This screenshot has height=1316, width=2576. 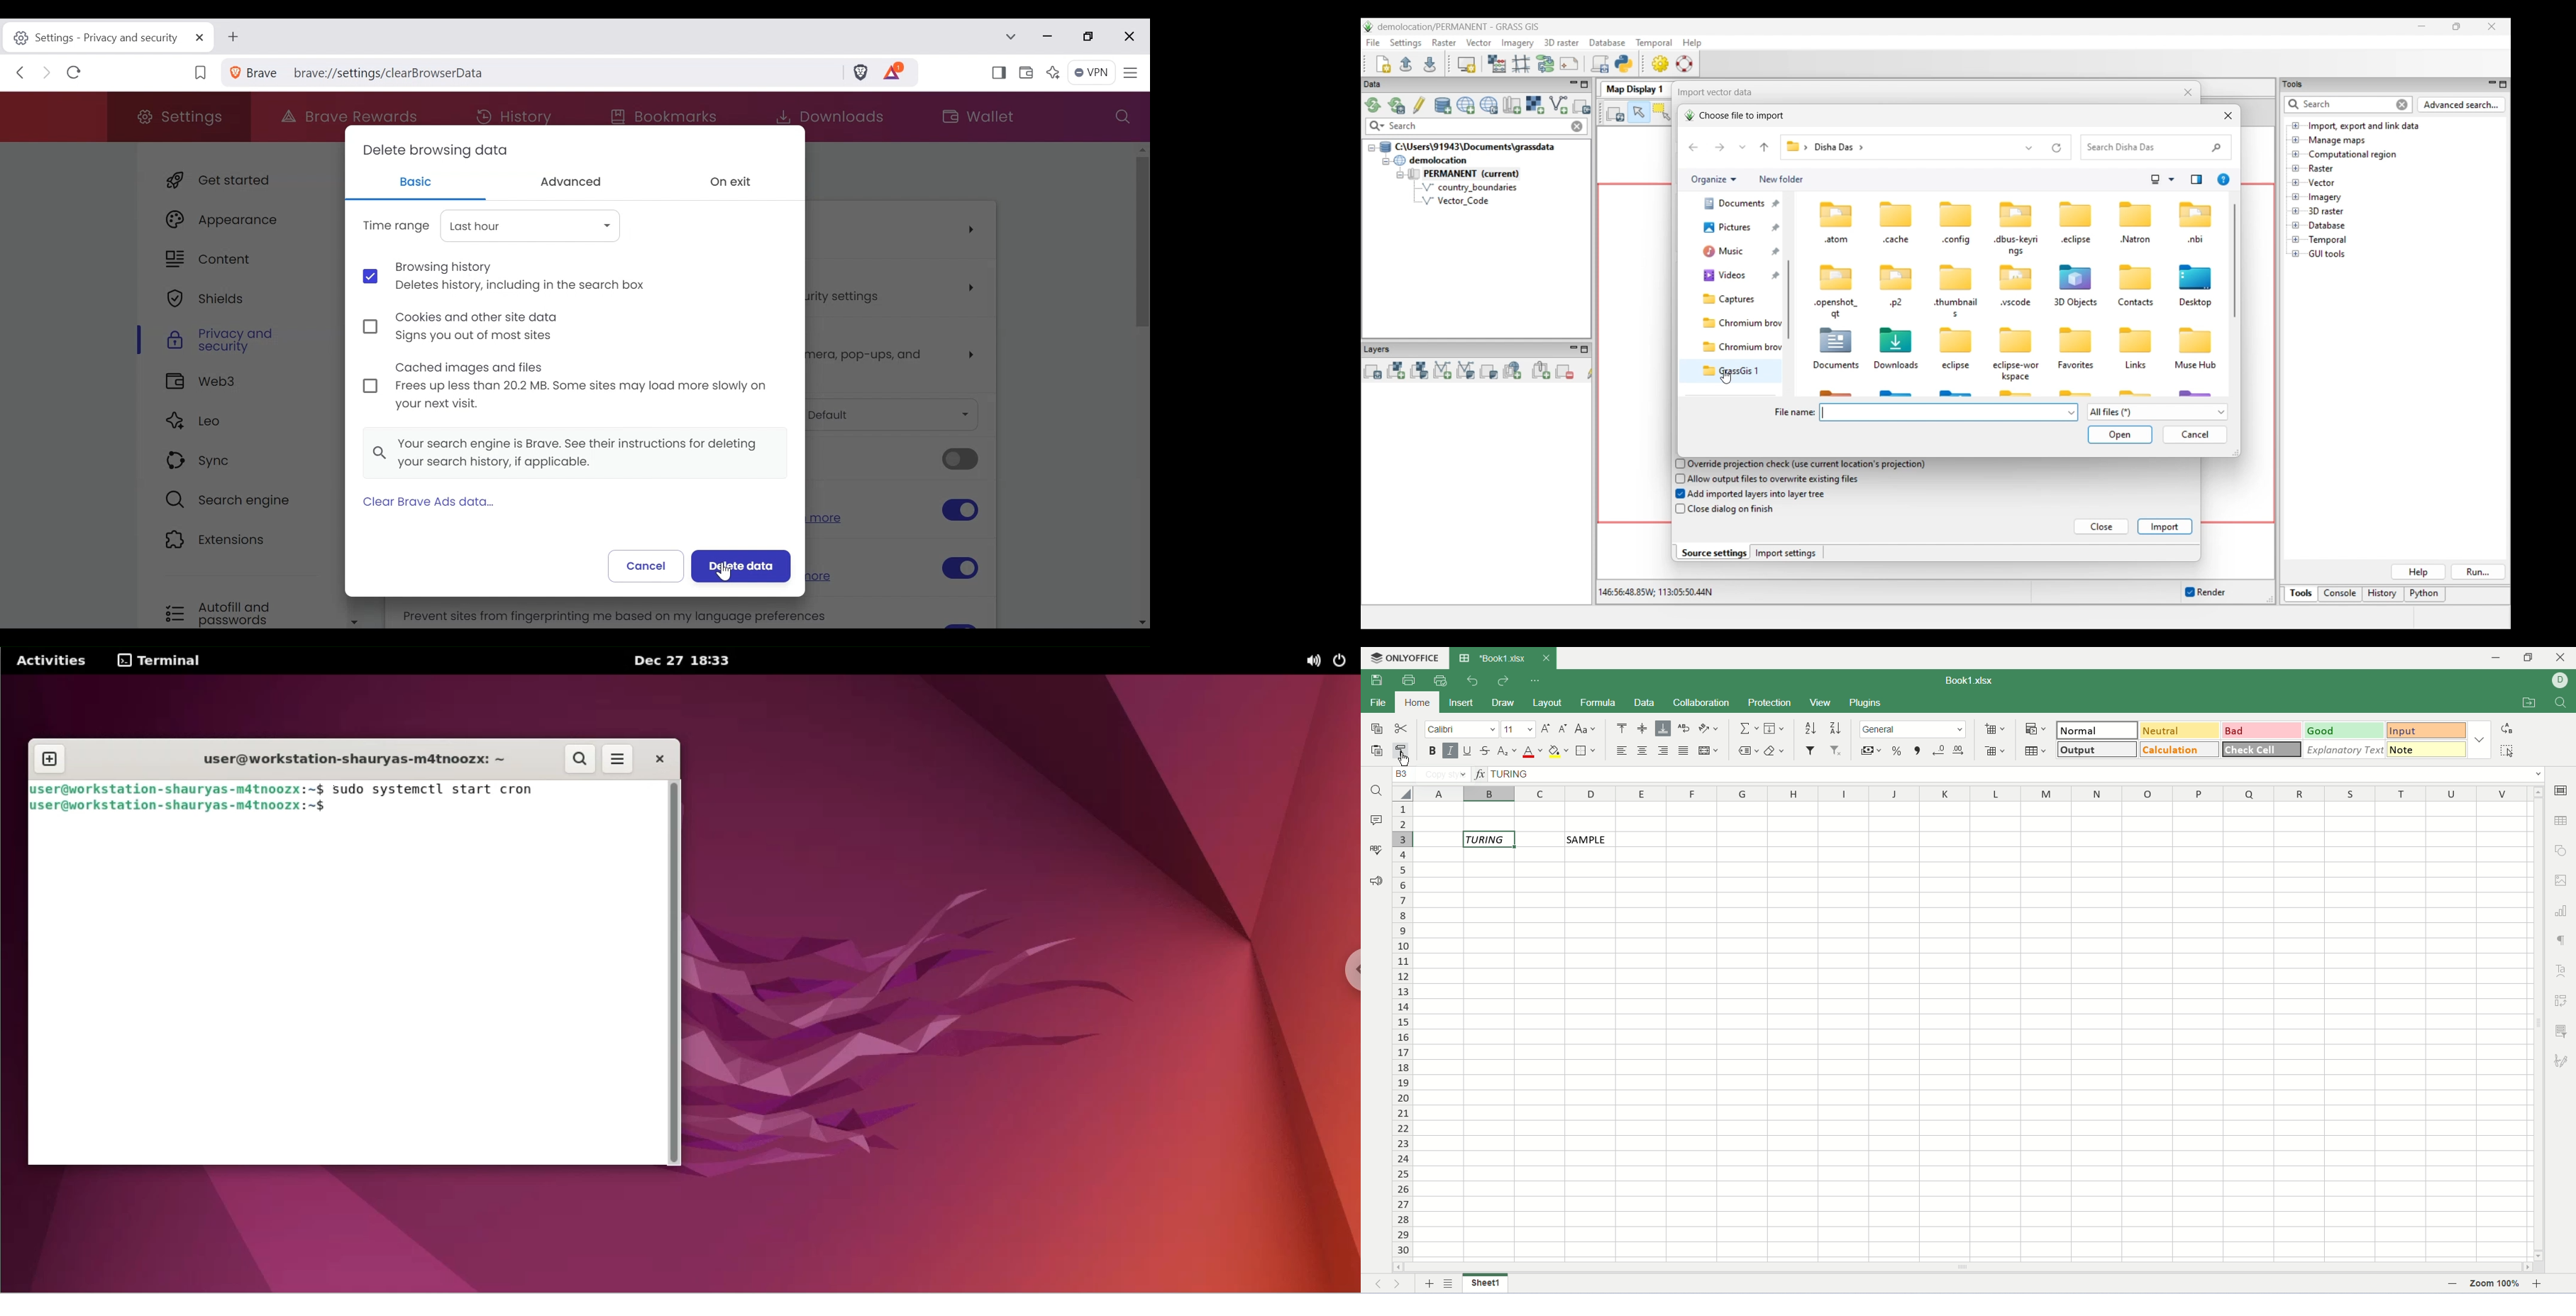 I want to click on collaboration, so click(x=1704, y=704).